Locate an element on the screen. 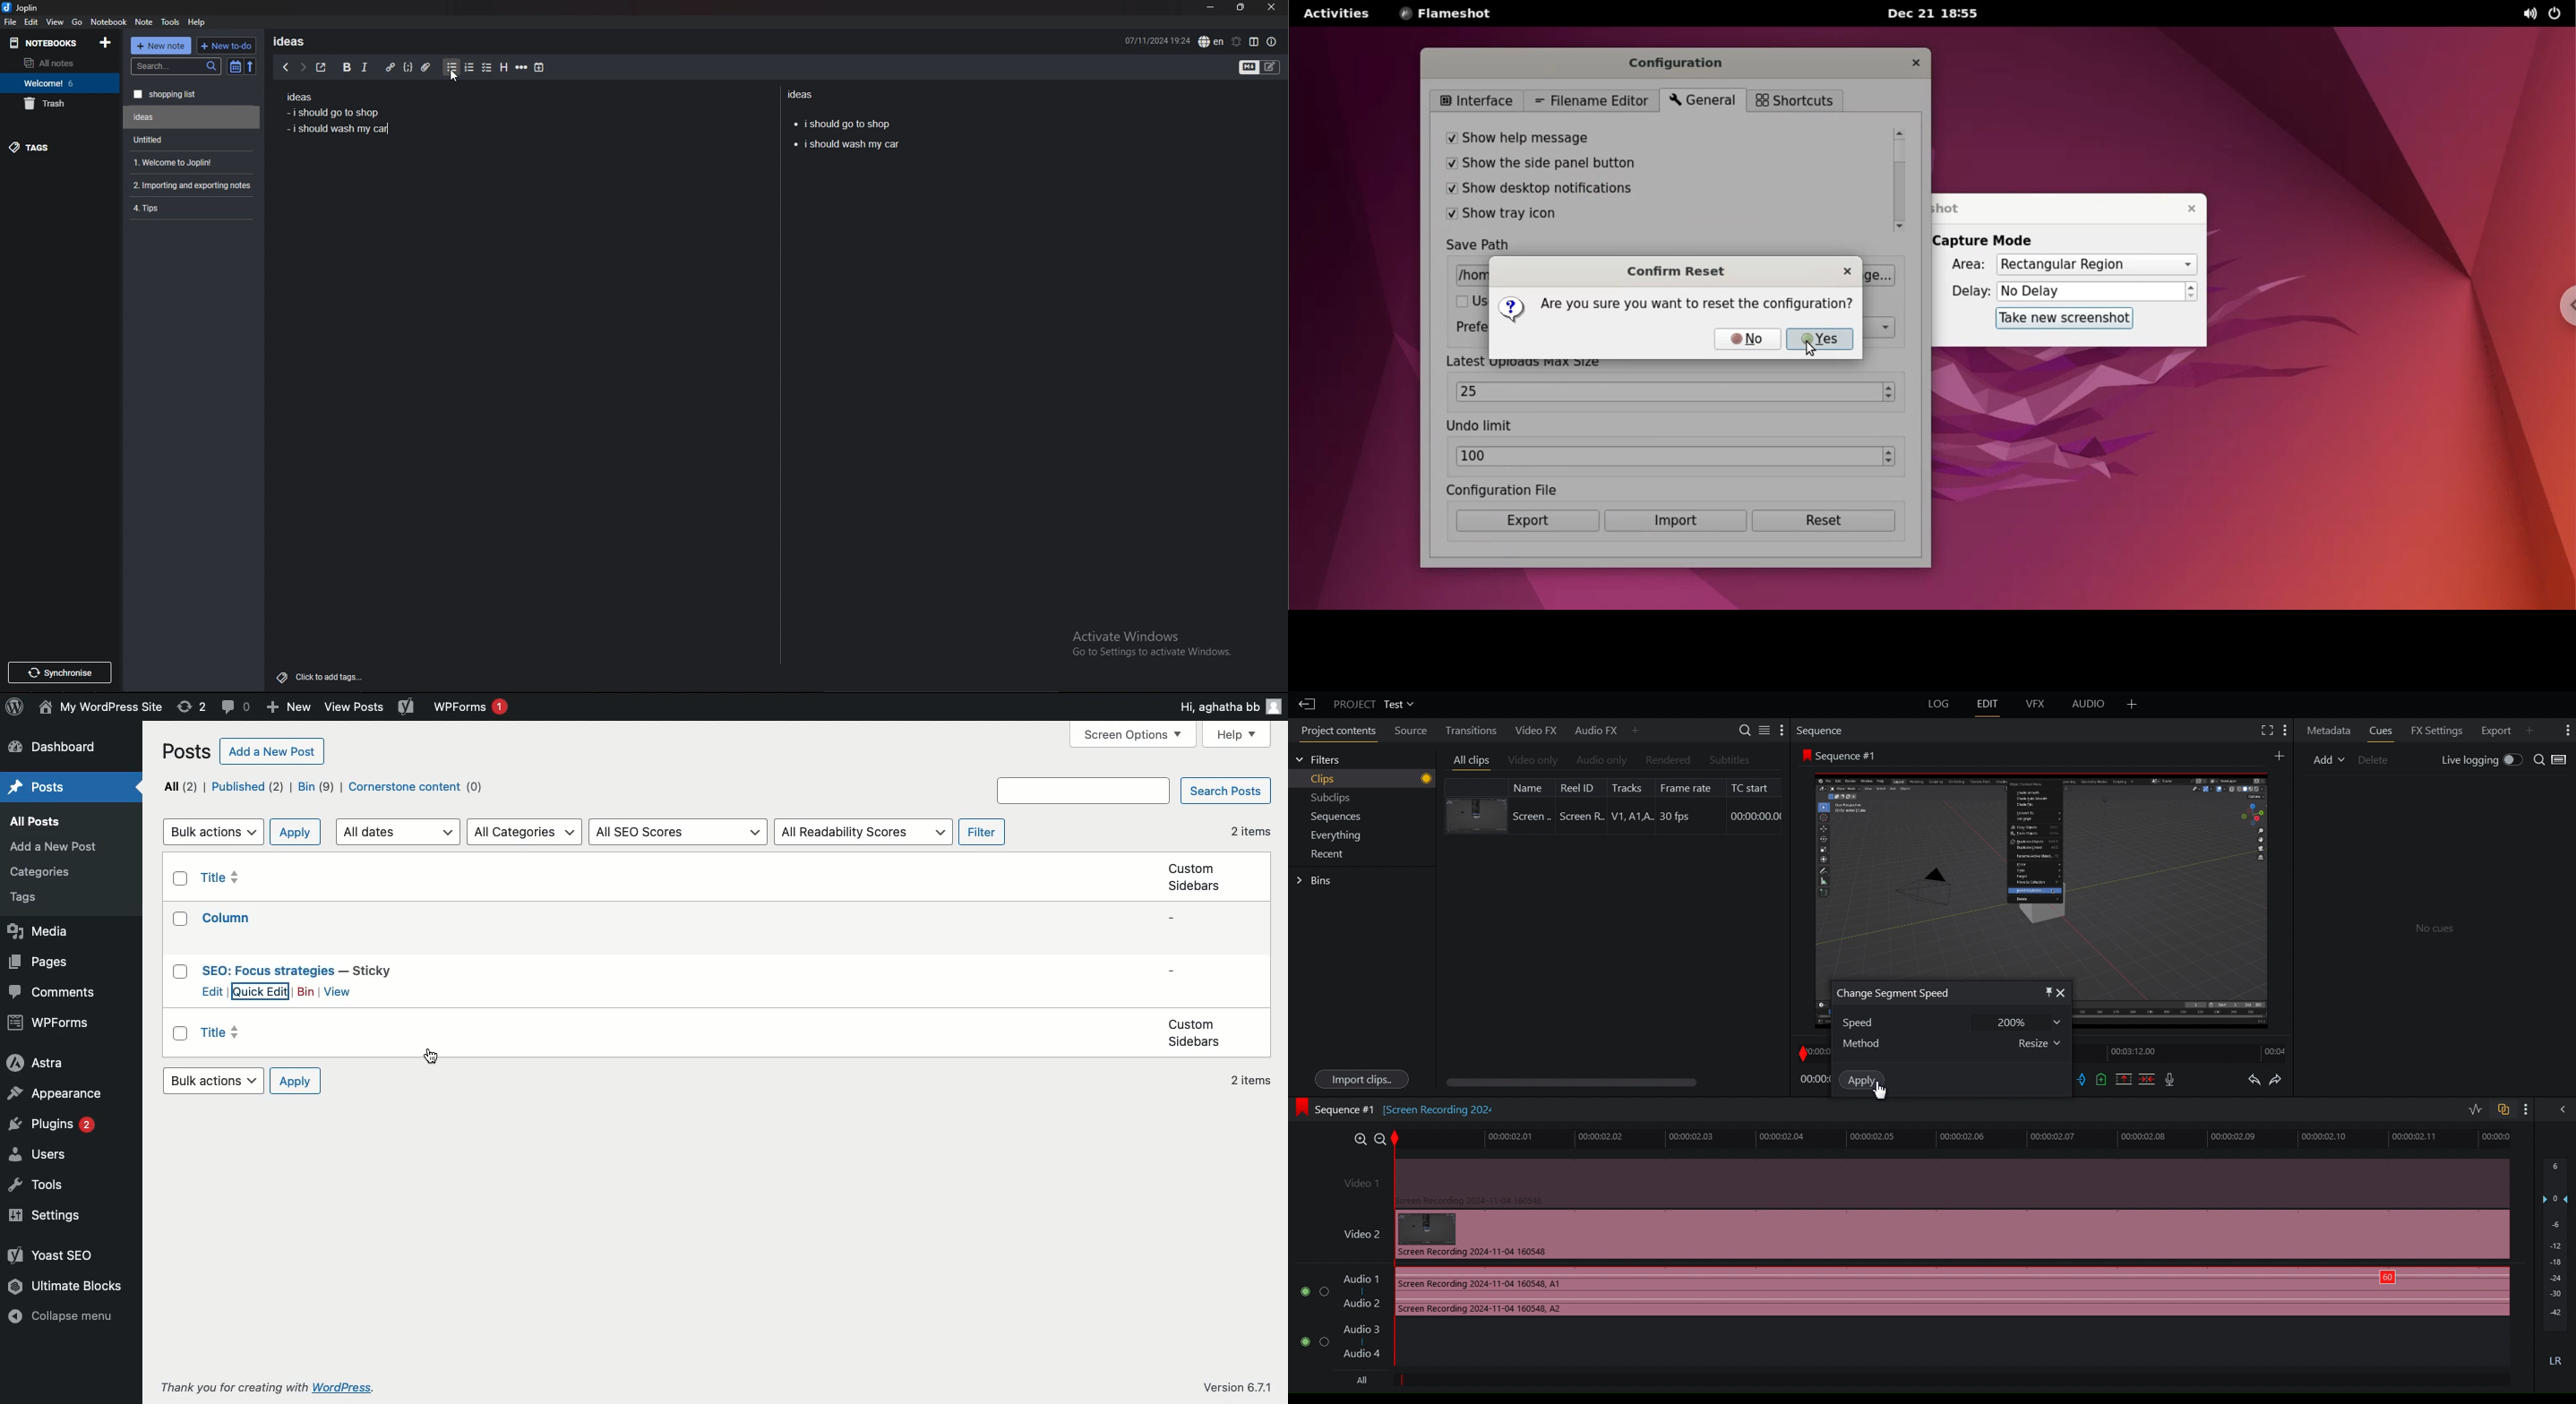  i should wash my car is located at coordinates (846, 146).